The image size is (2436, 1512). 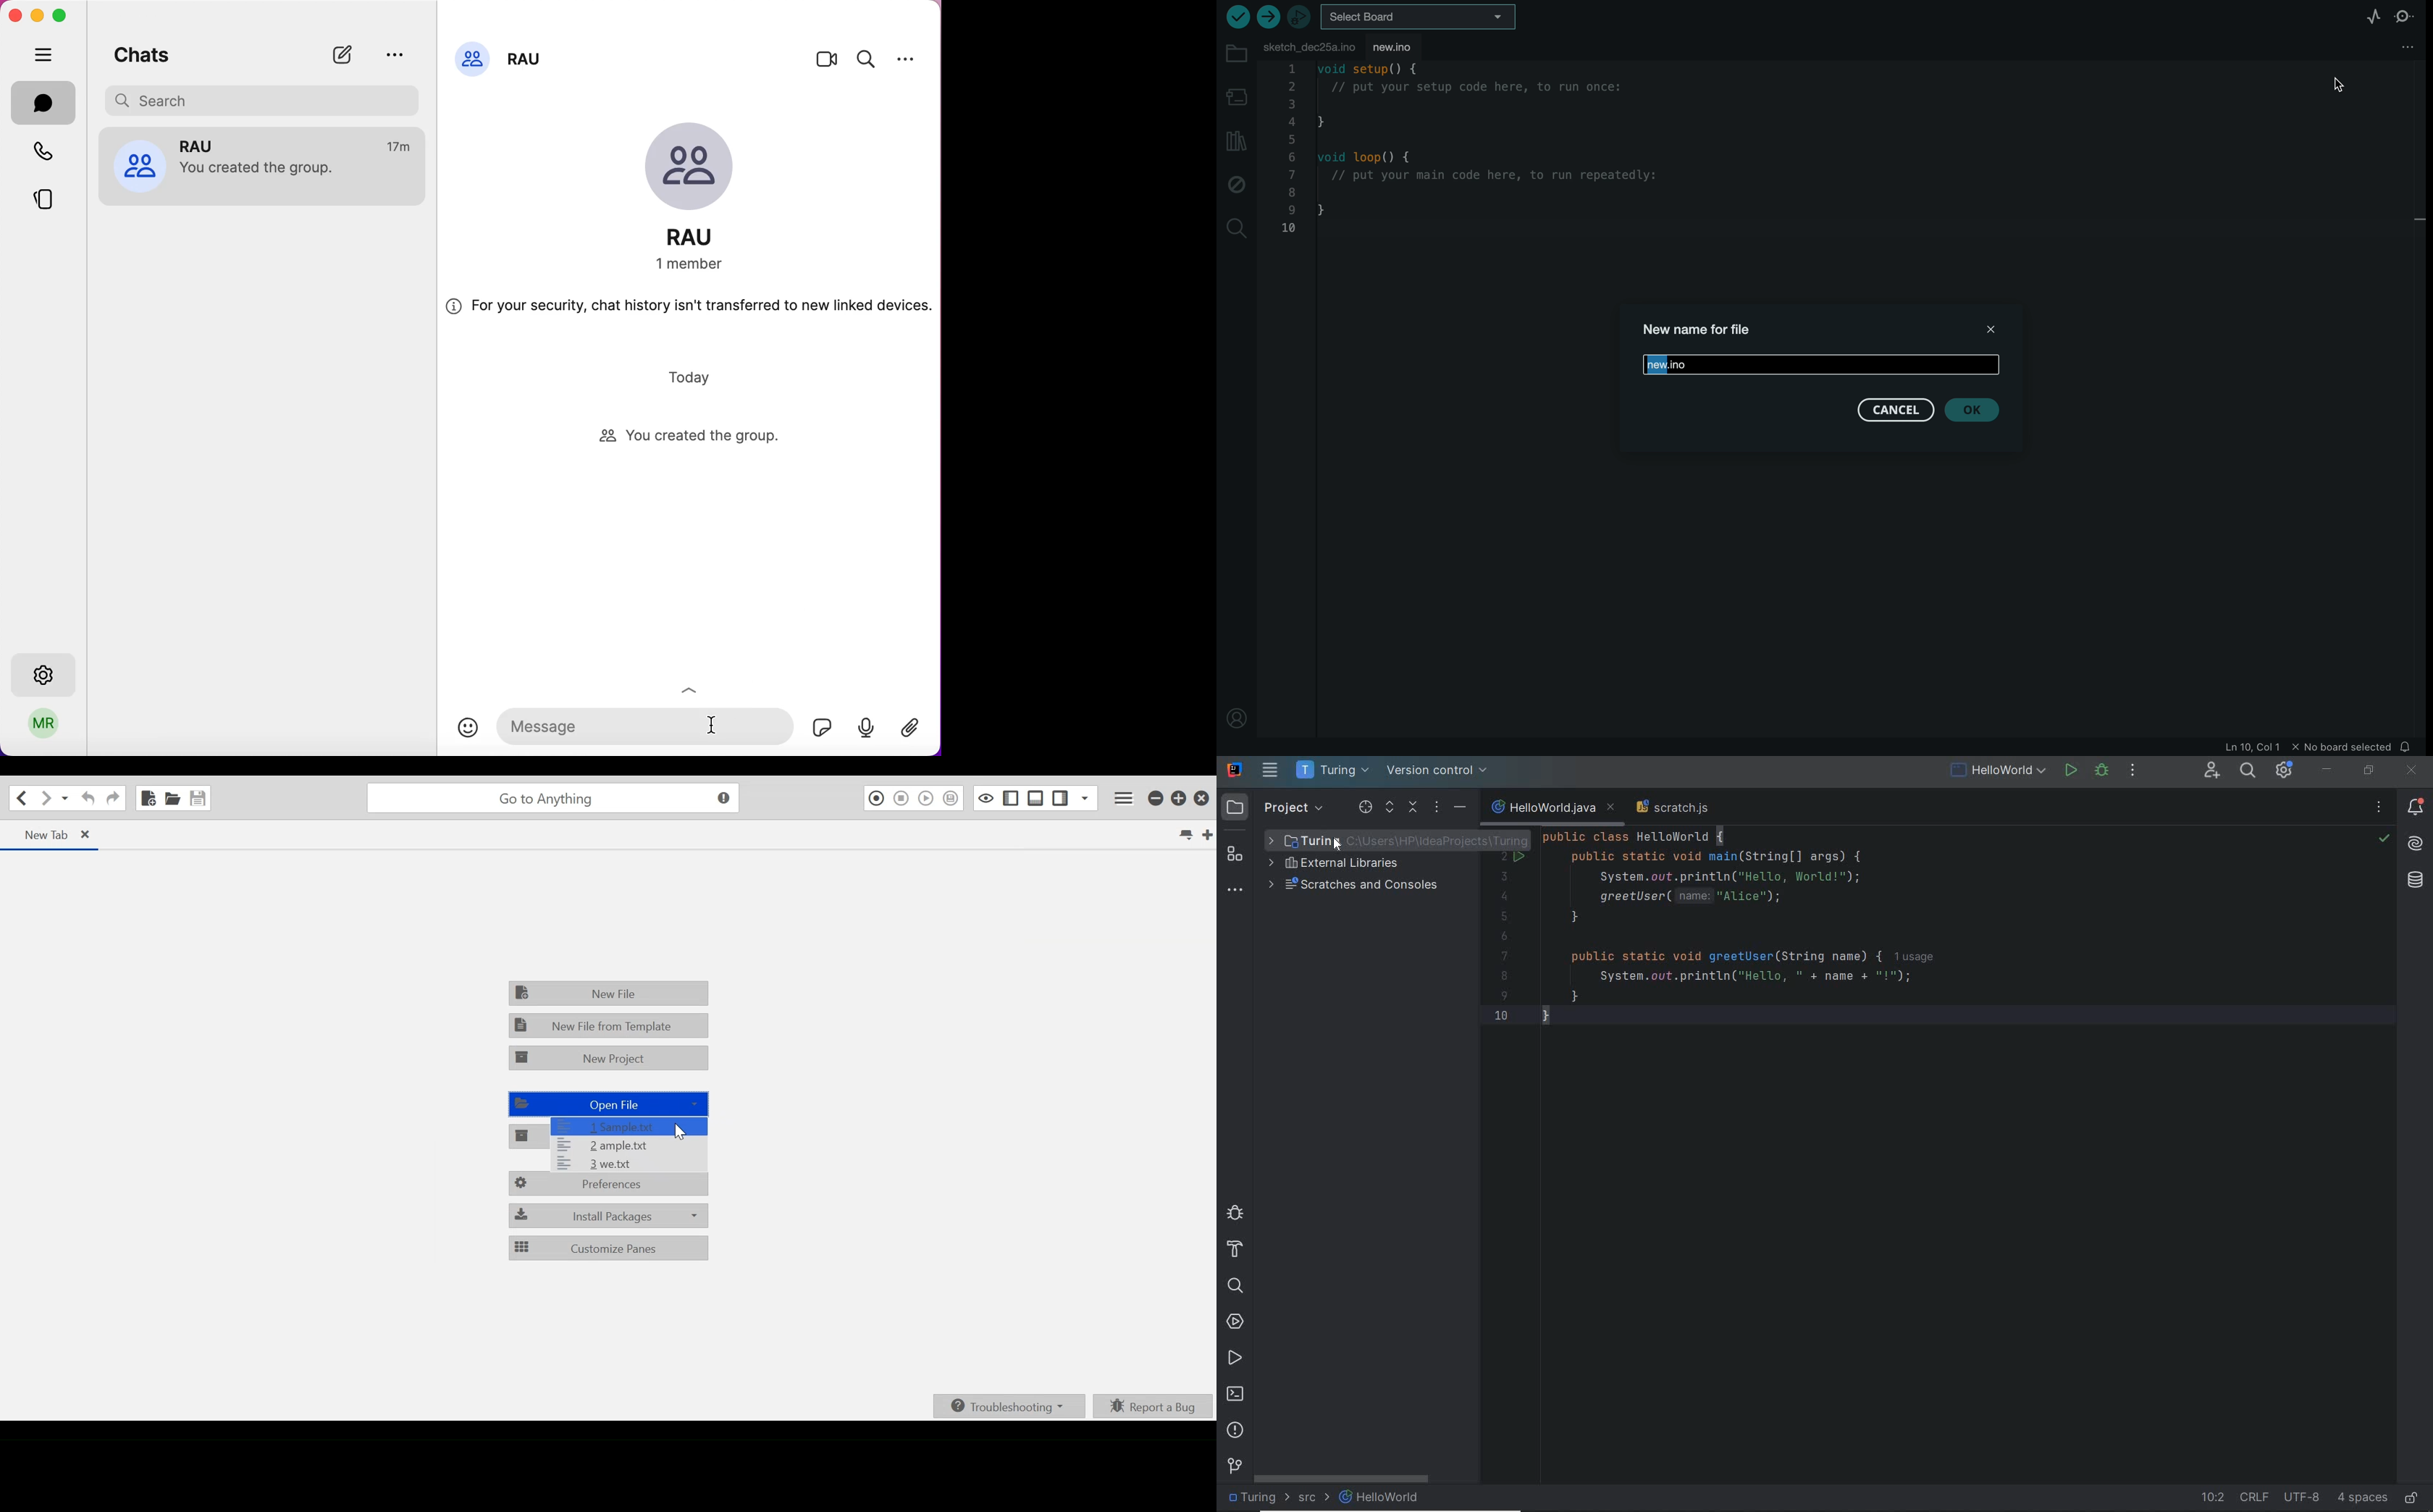 What do you see at coordinates (2247, 772) in the screenshot?
I see `search everywhere` at bounding box center [2247, 772].